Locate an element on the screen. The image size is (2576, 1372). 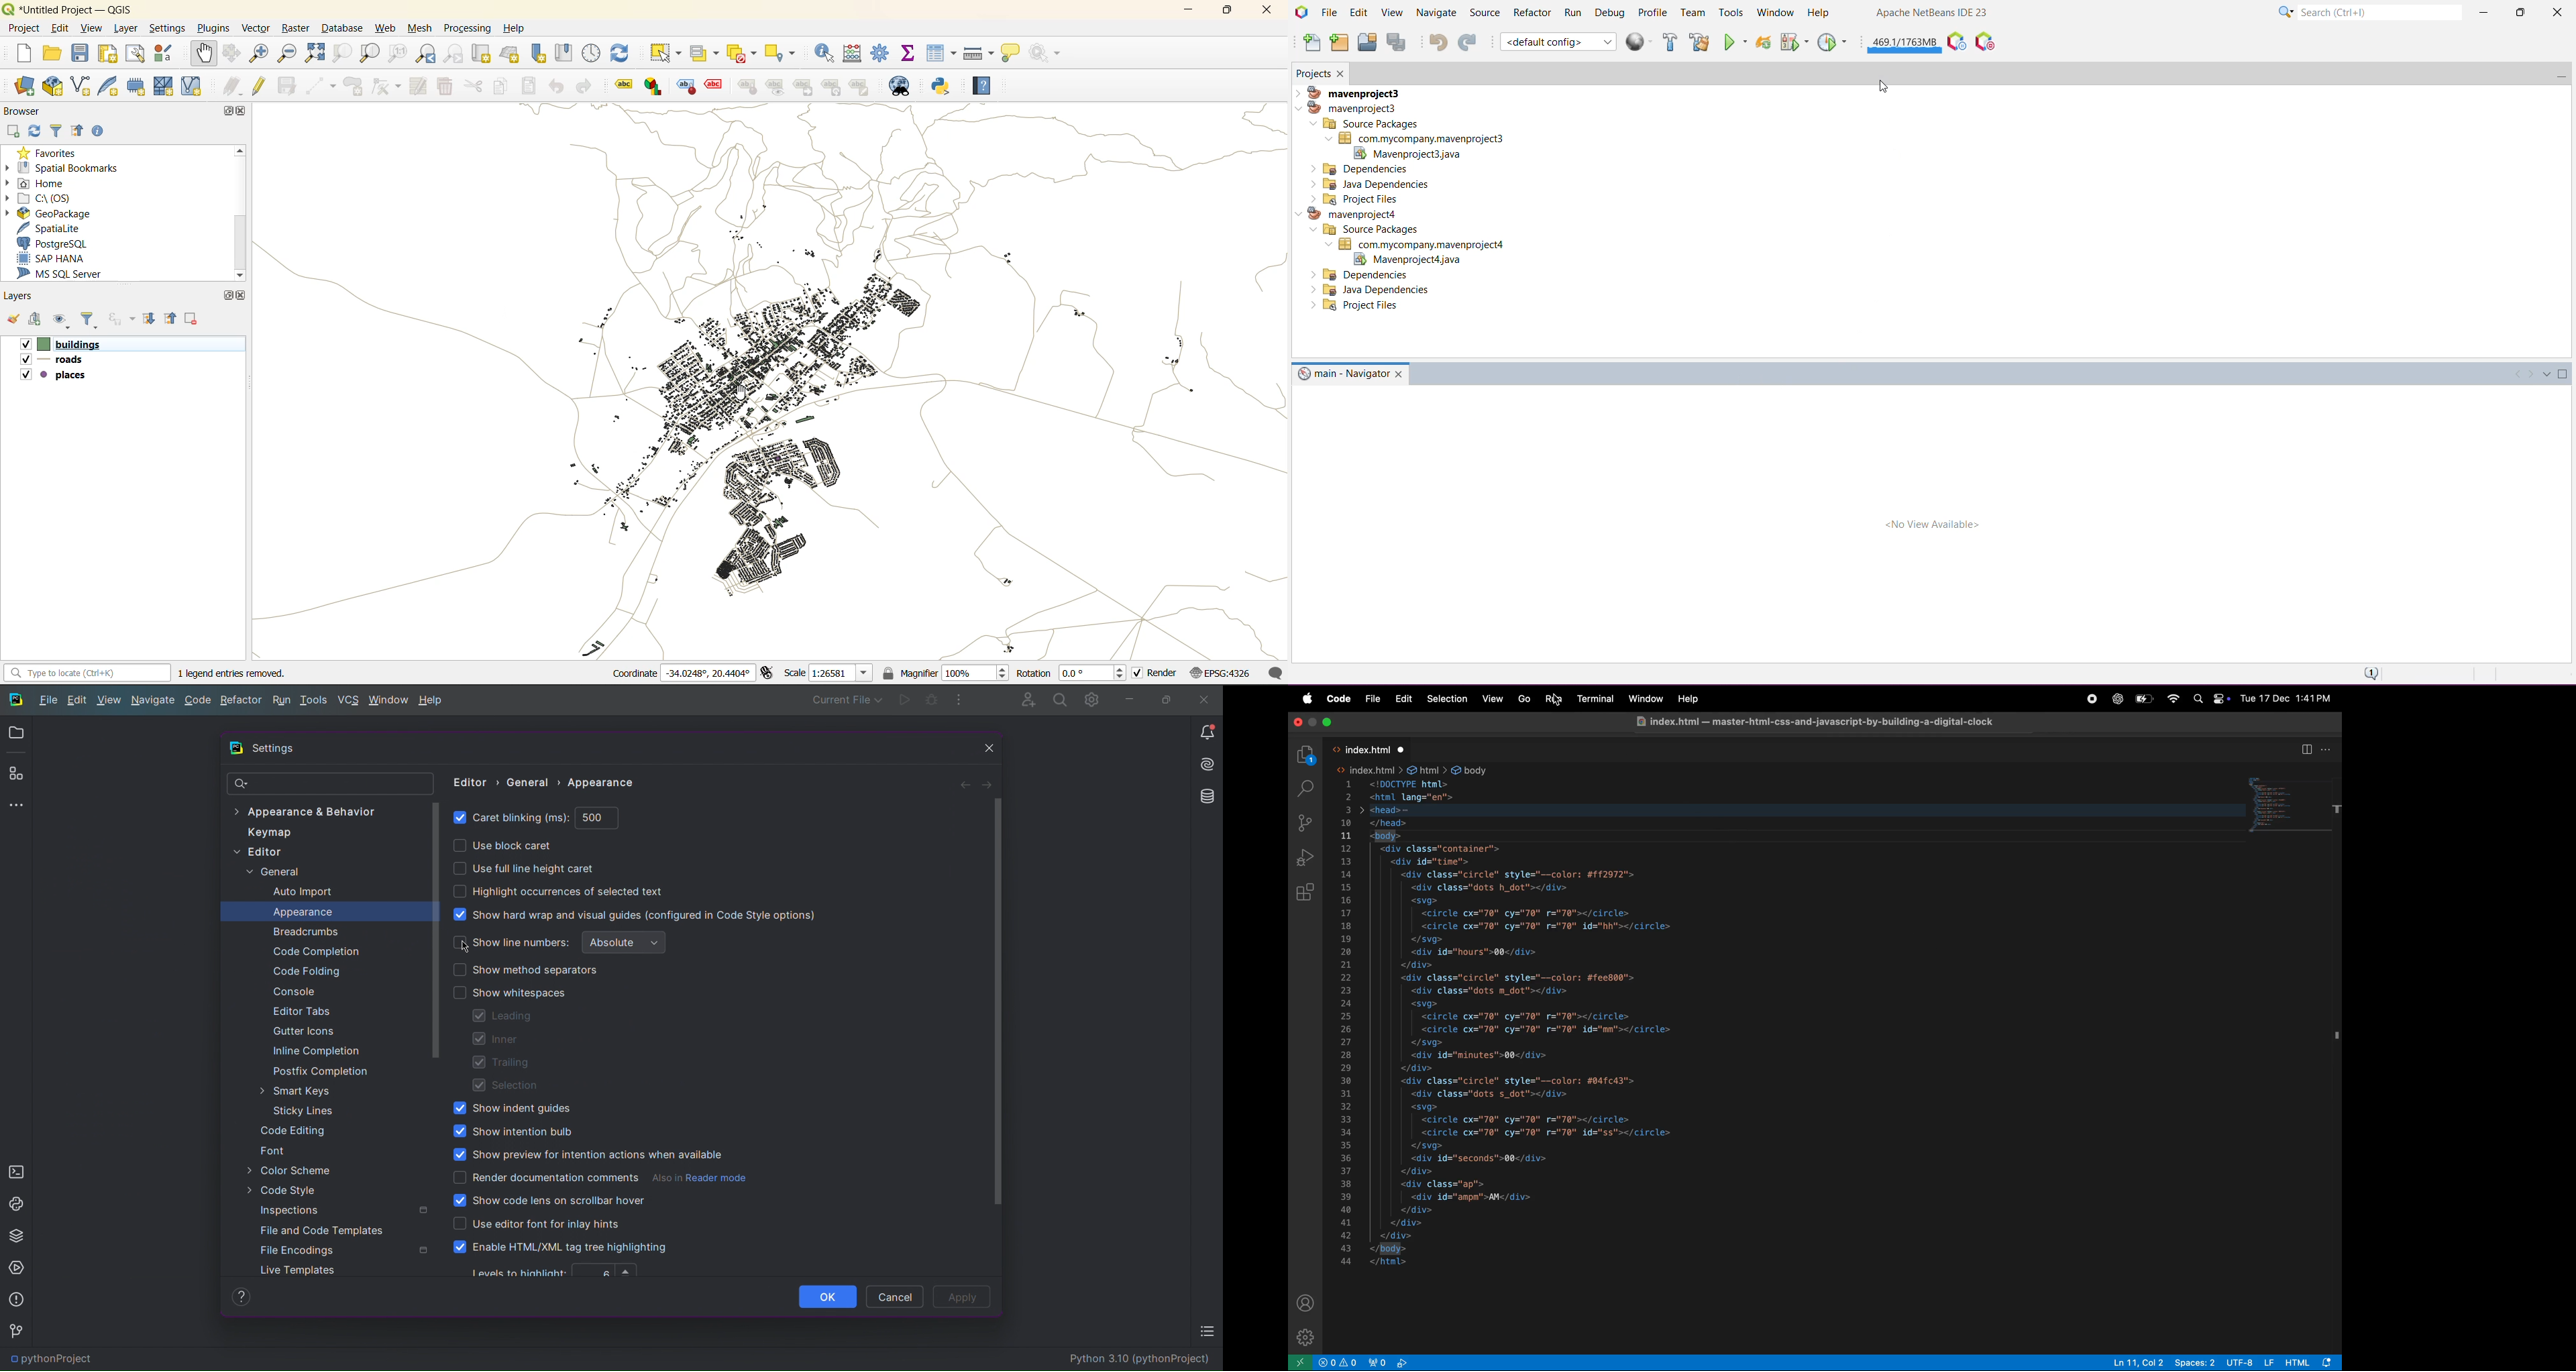
geopackage is located at coordinates (68, 213).